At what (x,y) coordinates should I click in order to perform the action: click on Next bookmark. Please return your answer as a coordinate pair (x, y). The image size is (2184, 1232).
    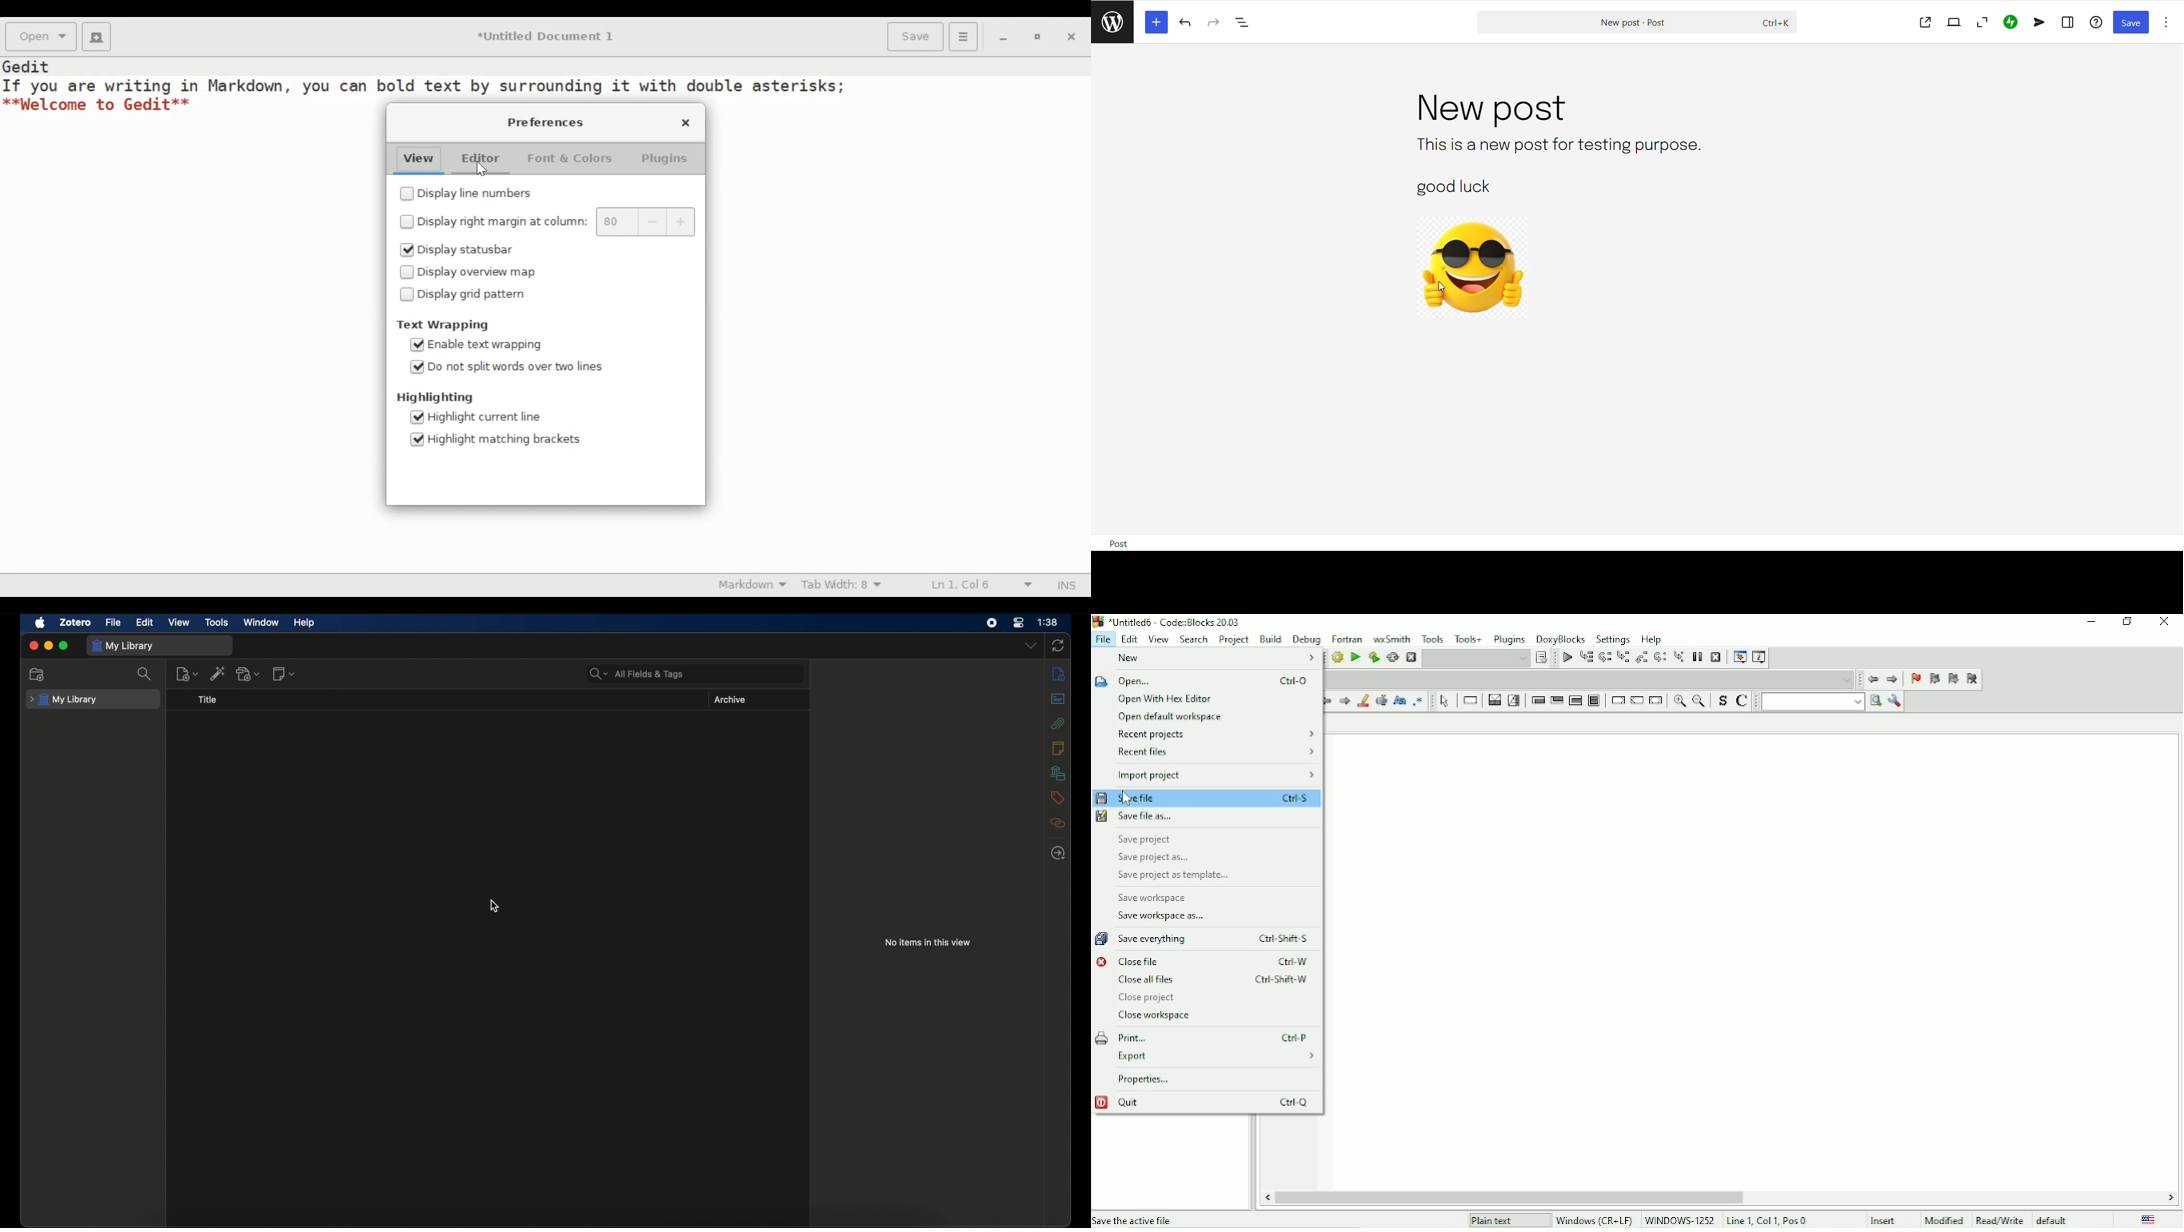
    Looking at the image, I should click on (1954, 680).